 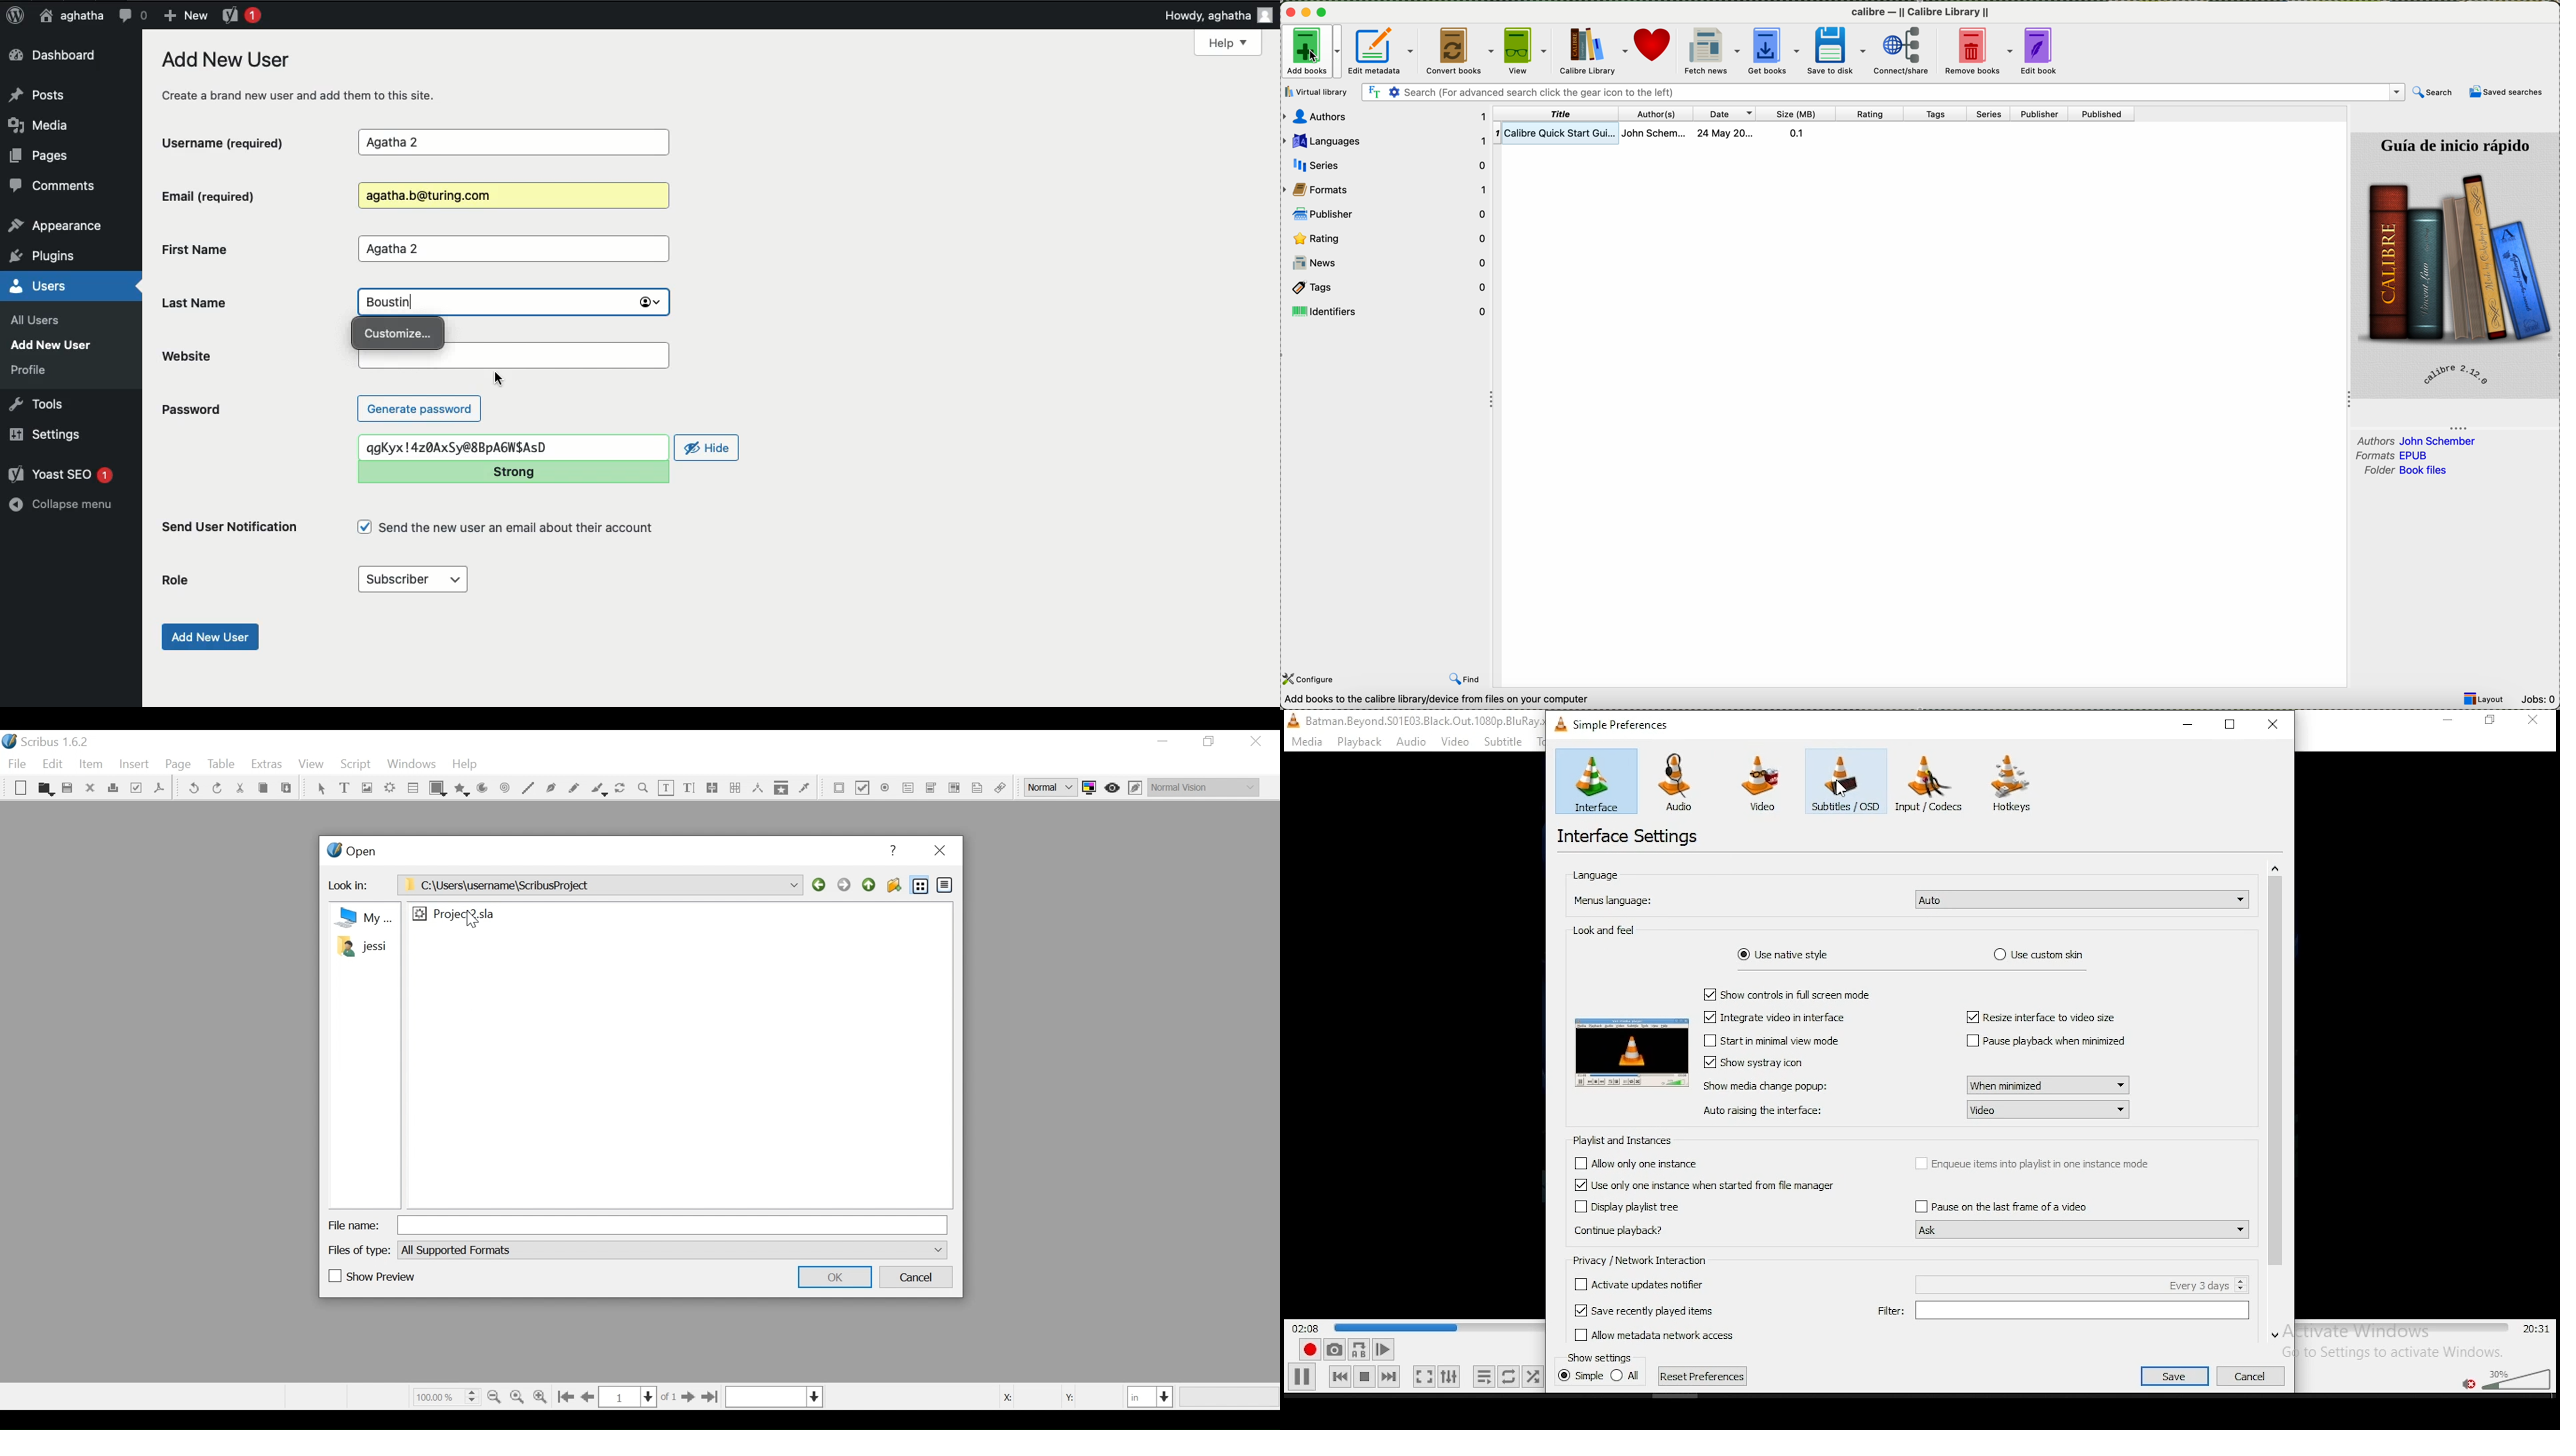 What do you see at coordinates (527, 789) in the screenshot?
I see `Line` at bounding box center [527, 789].